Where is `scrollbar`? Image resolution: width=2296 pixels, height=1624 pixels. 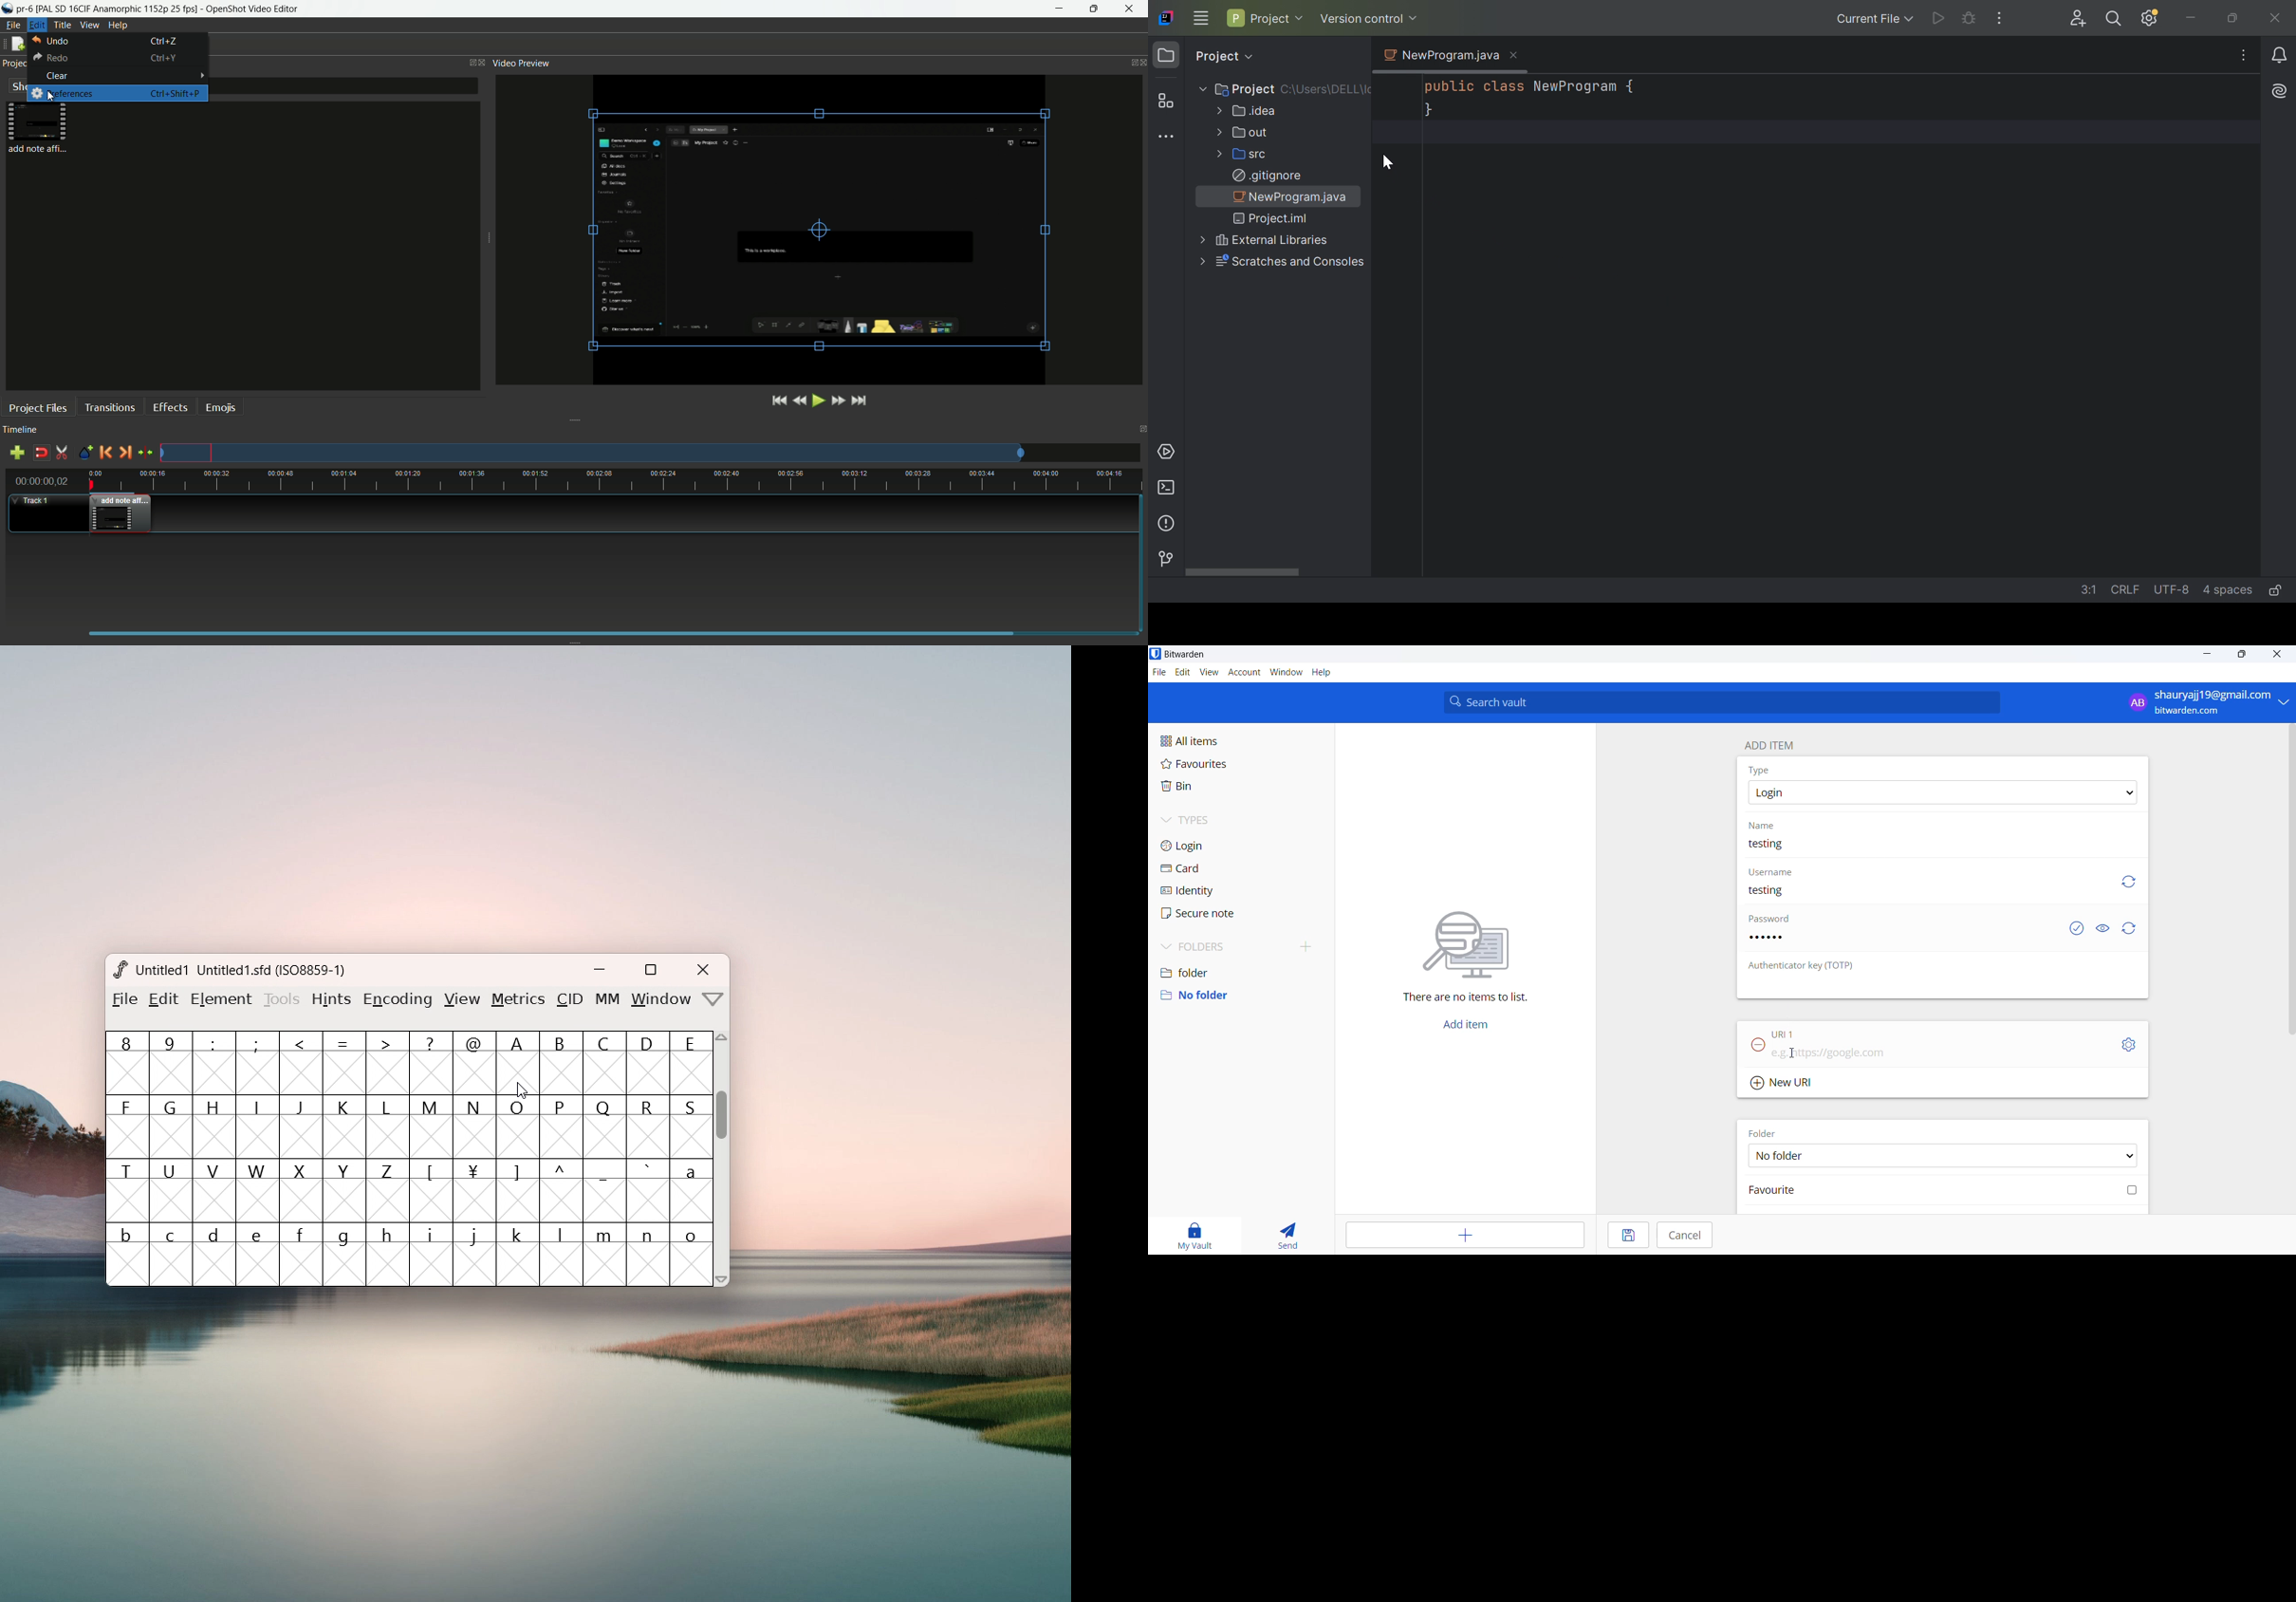
scrollbar is located at coordinates (723, 1124).